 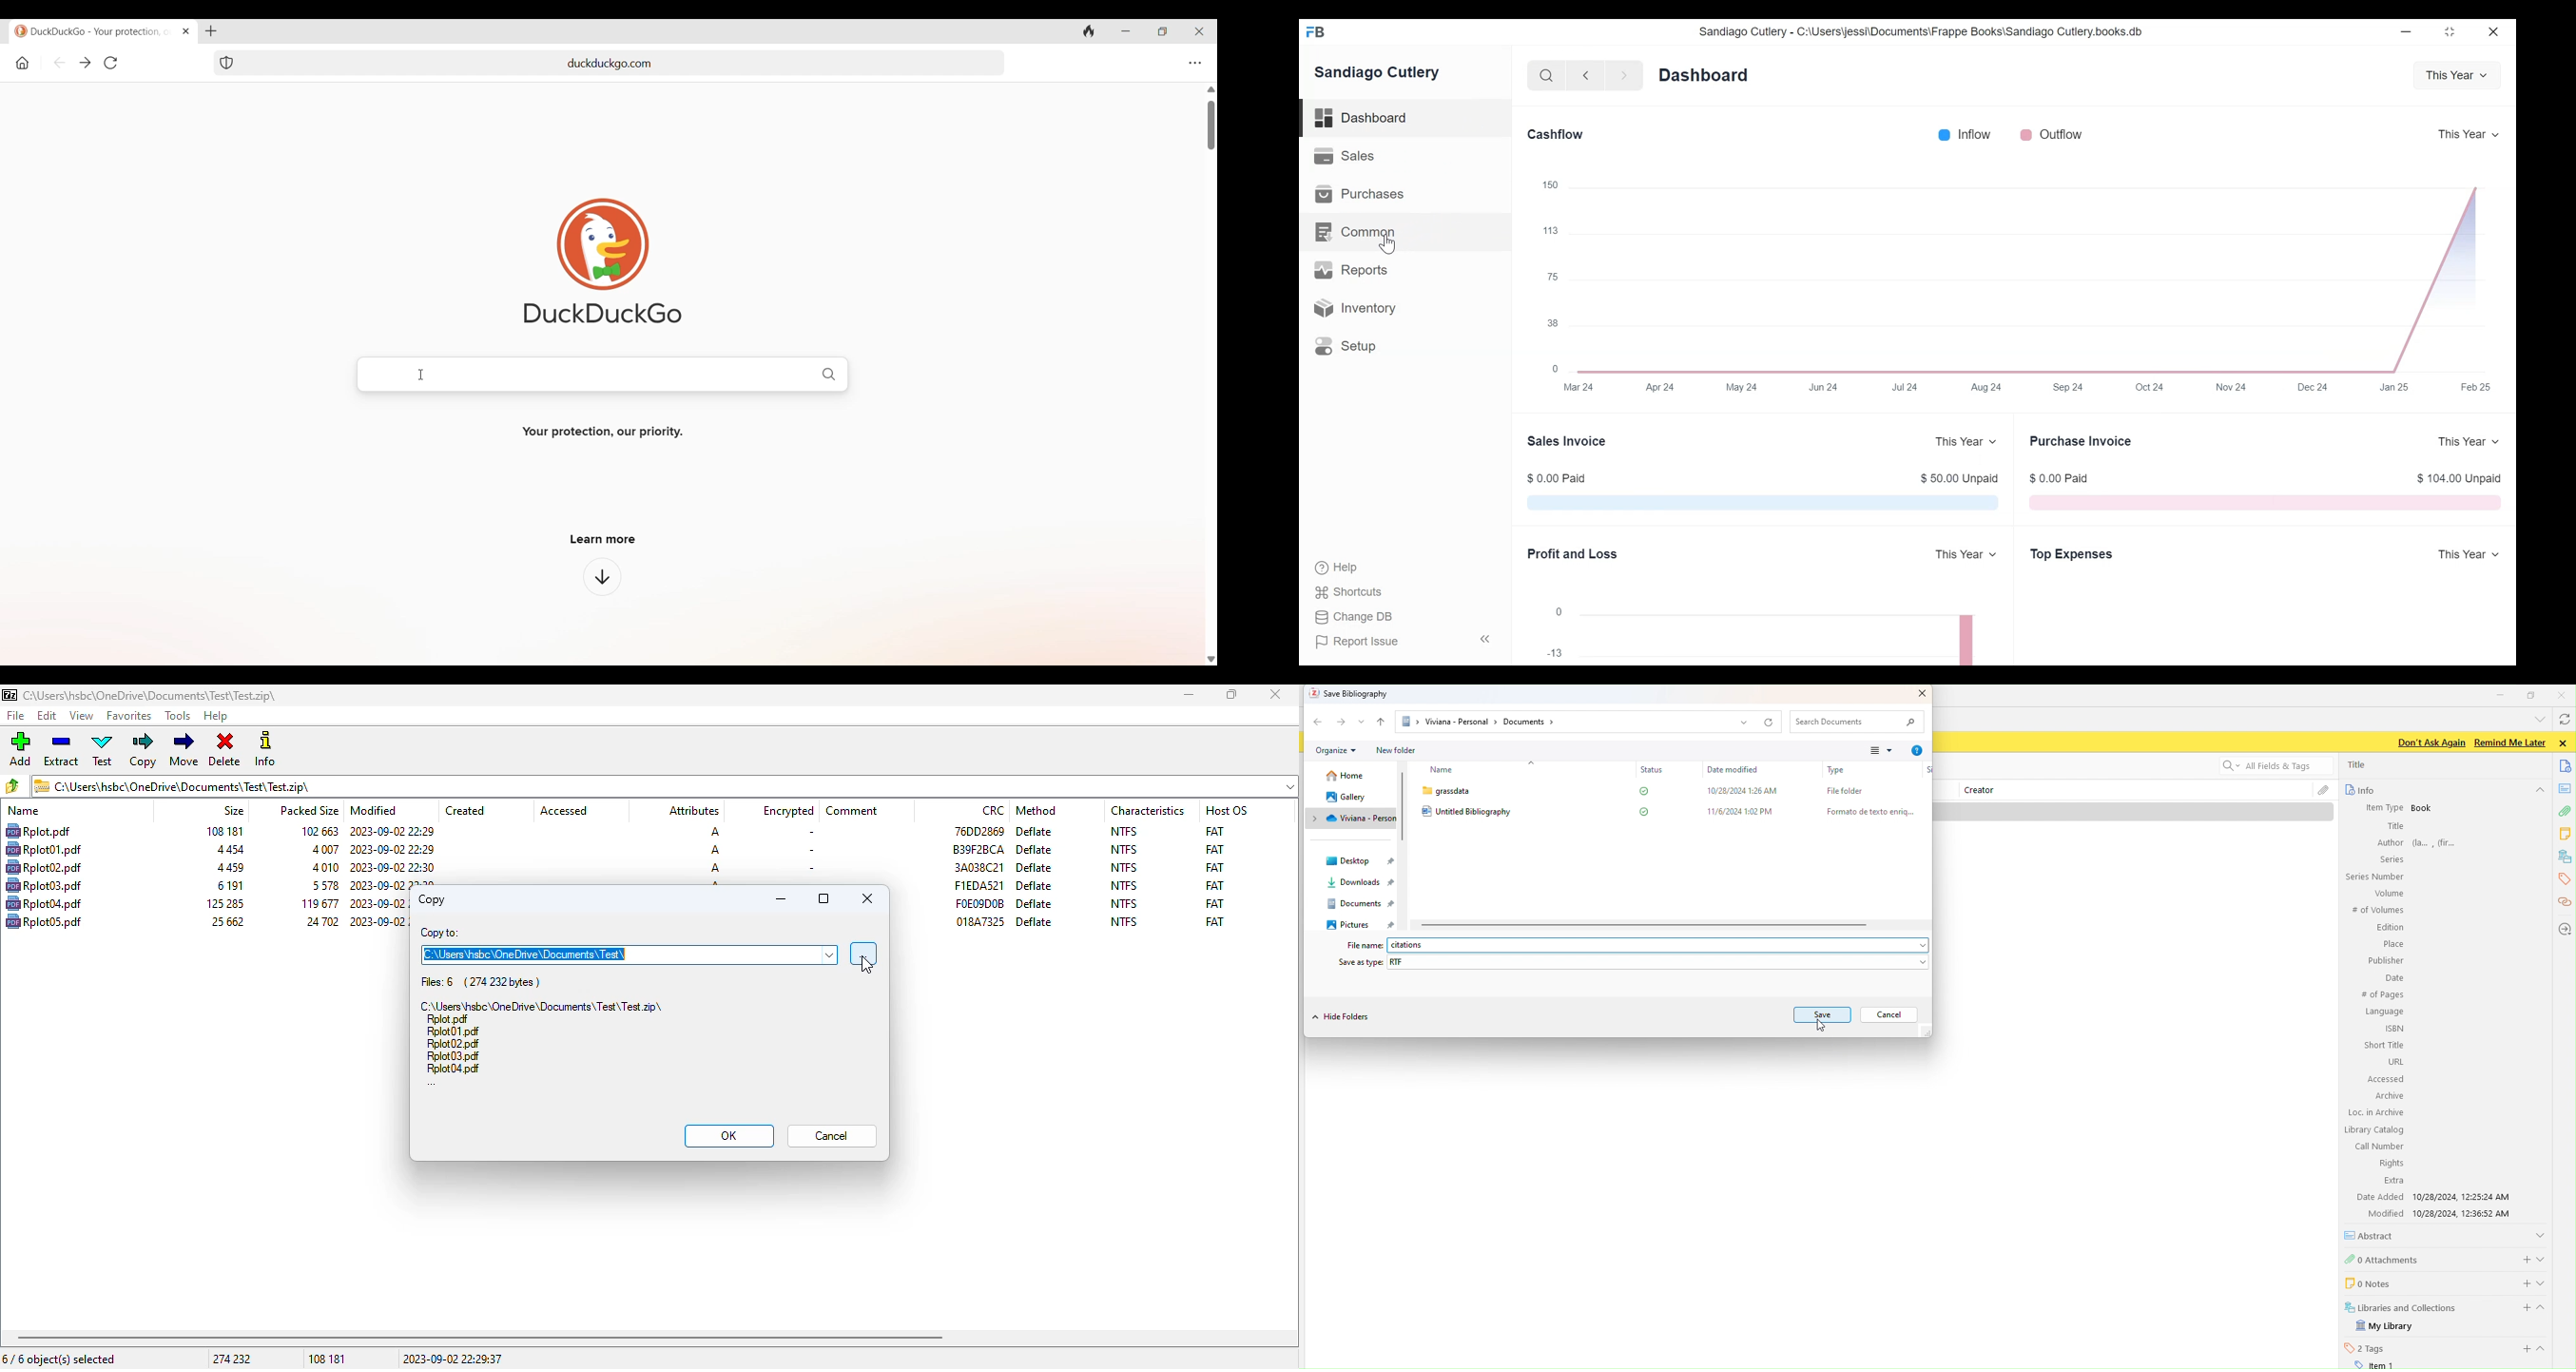 I want to click on fa, fr, so click(x=2438, y=842).